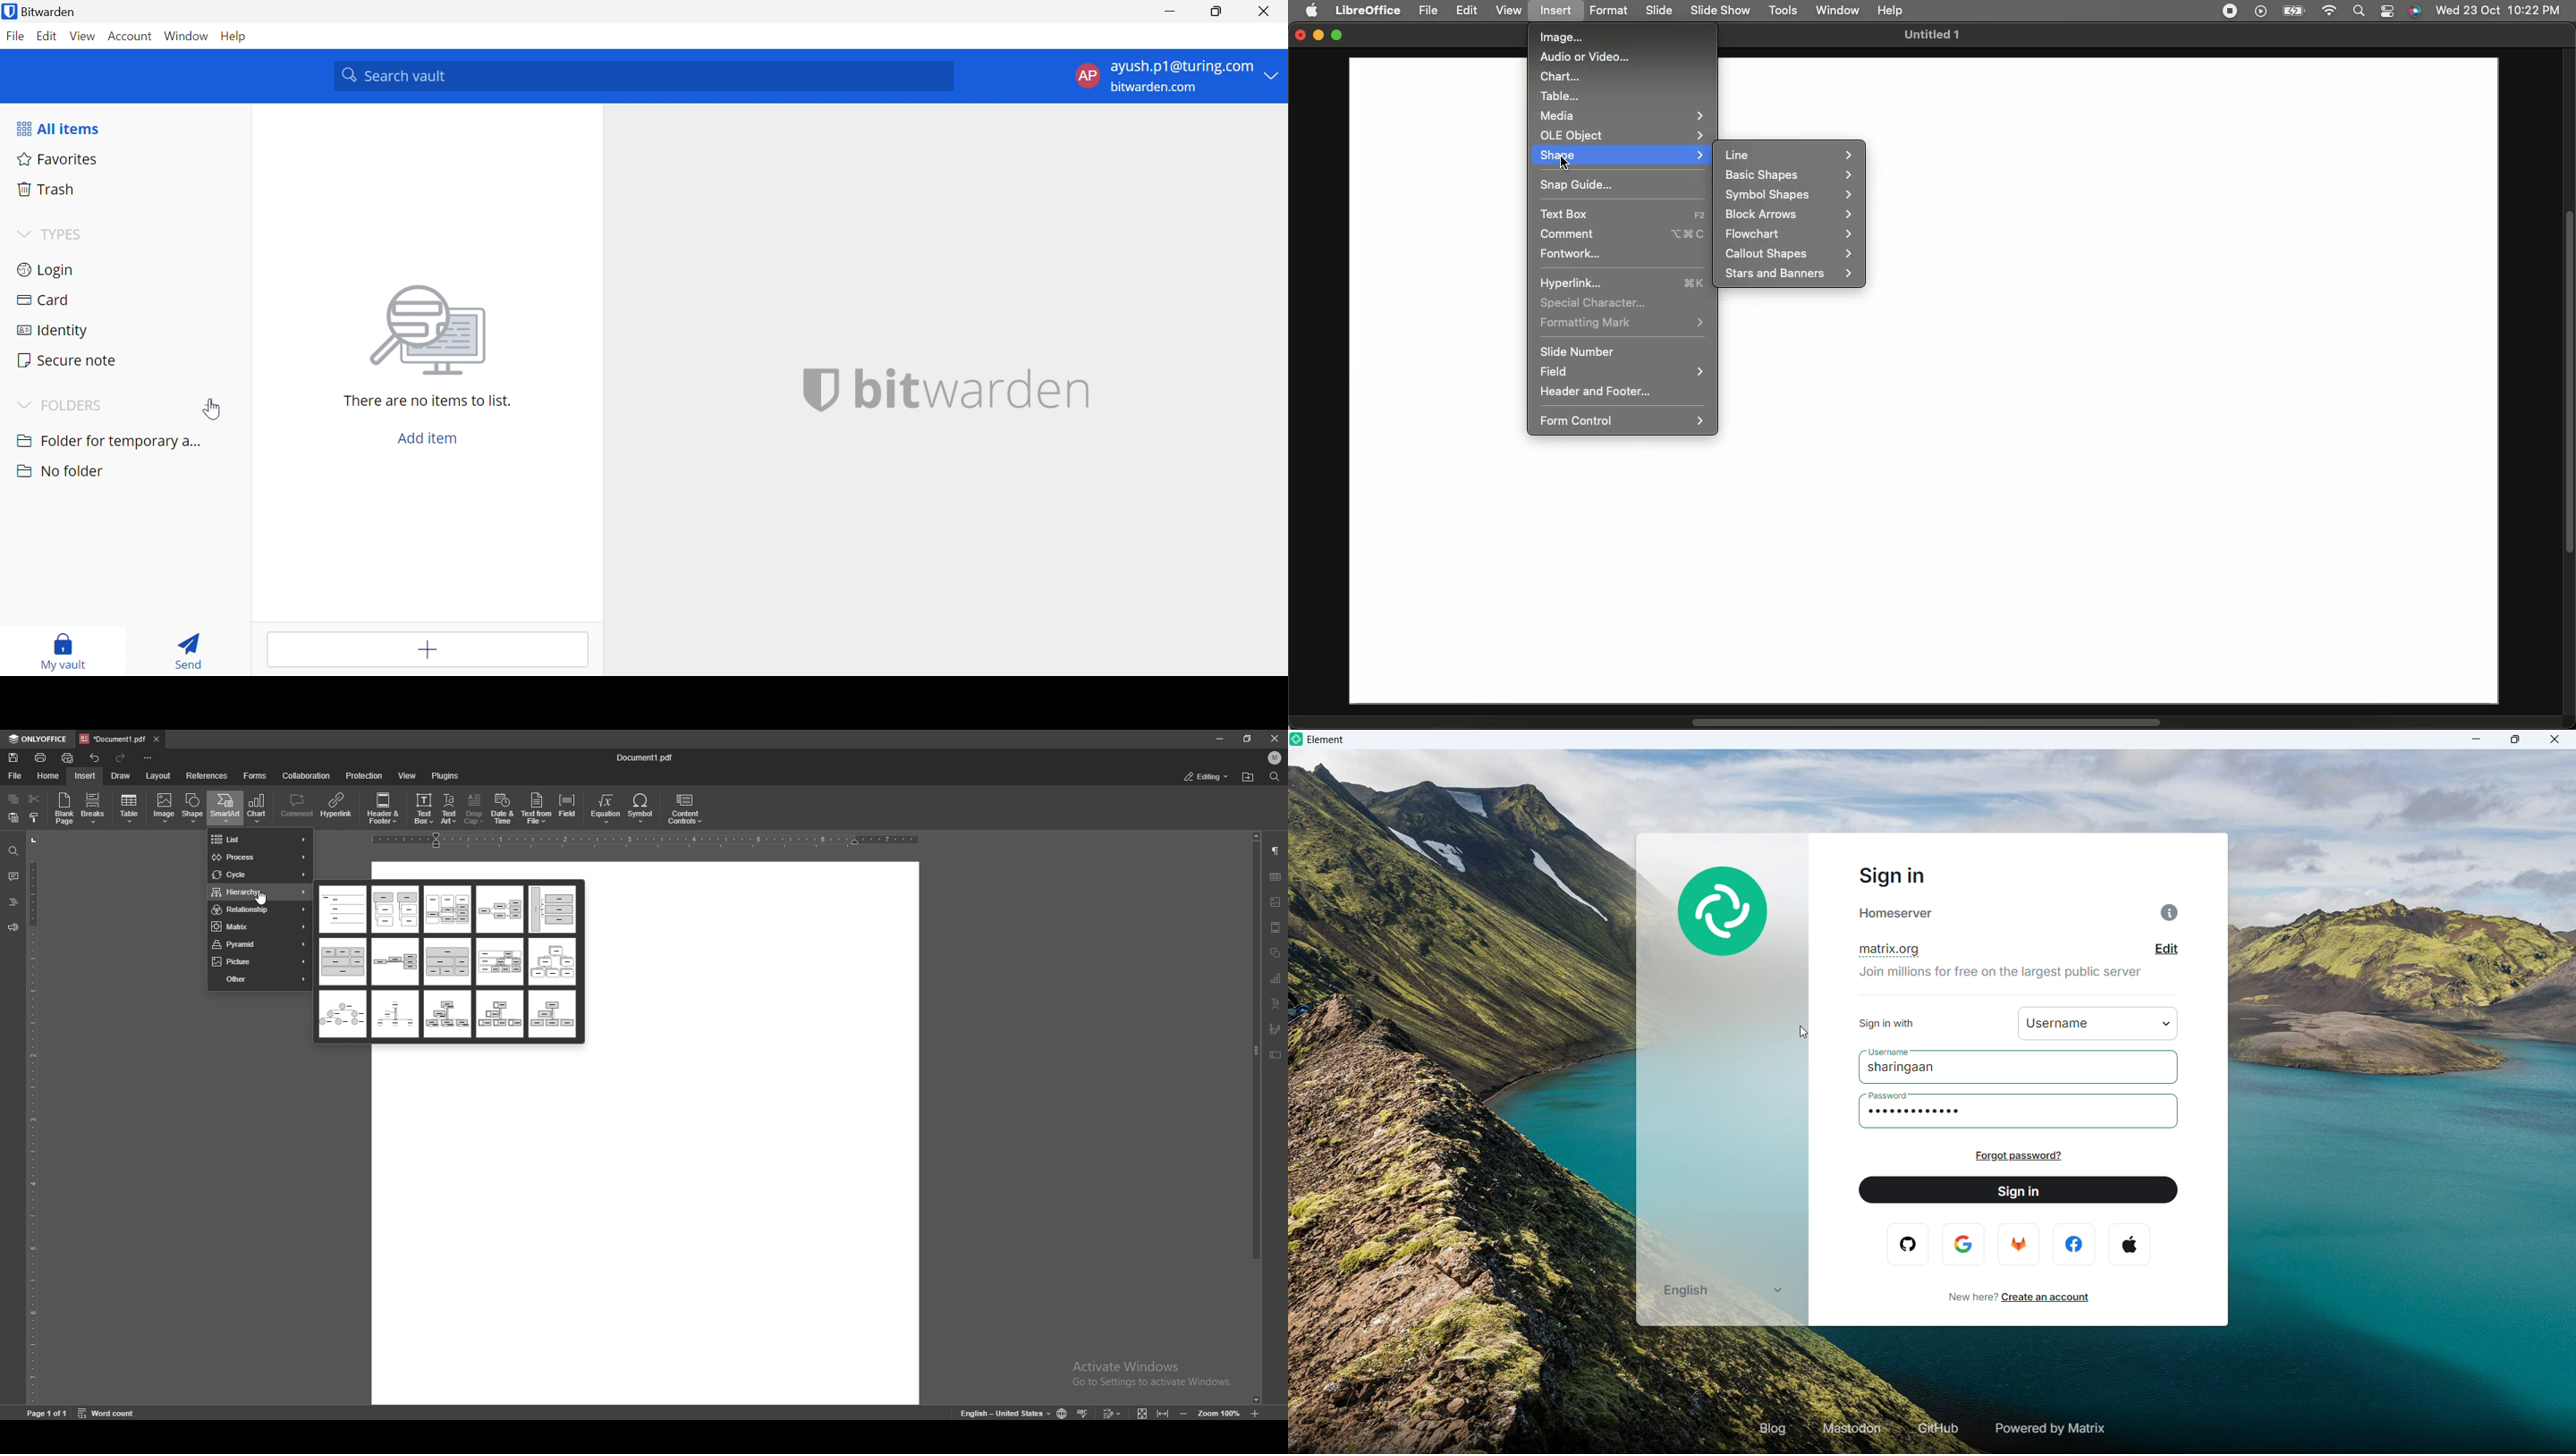 This screenshot has width=2576, height=1456. What do you see at coordinates (2568, 384) in the screenshot?
I see `Scroll` at bounding box center [2568, 384].